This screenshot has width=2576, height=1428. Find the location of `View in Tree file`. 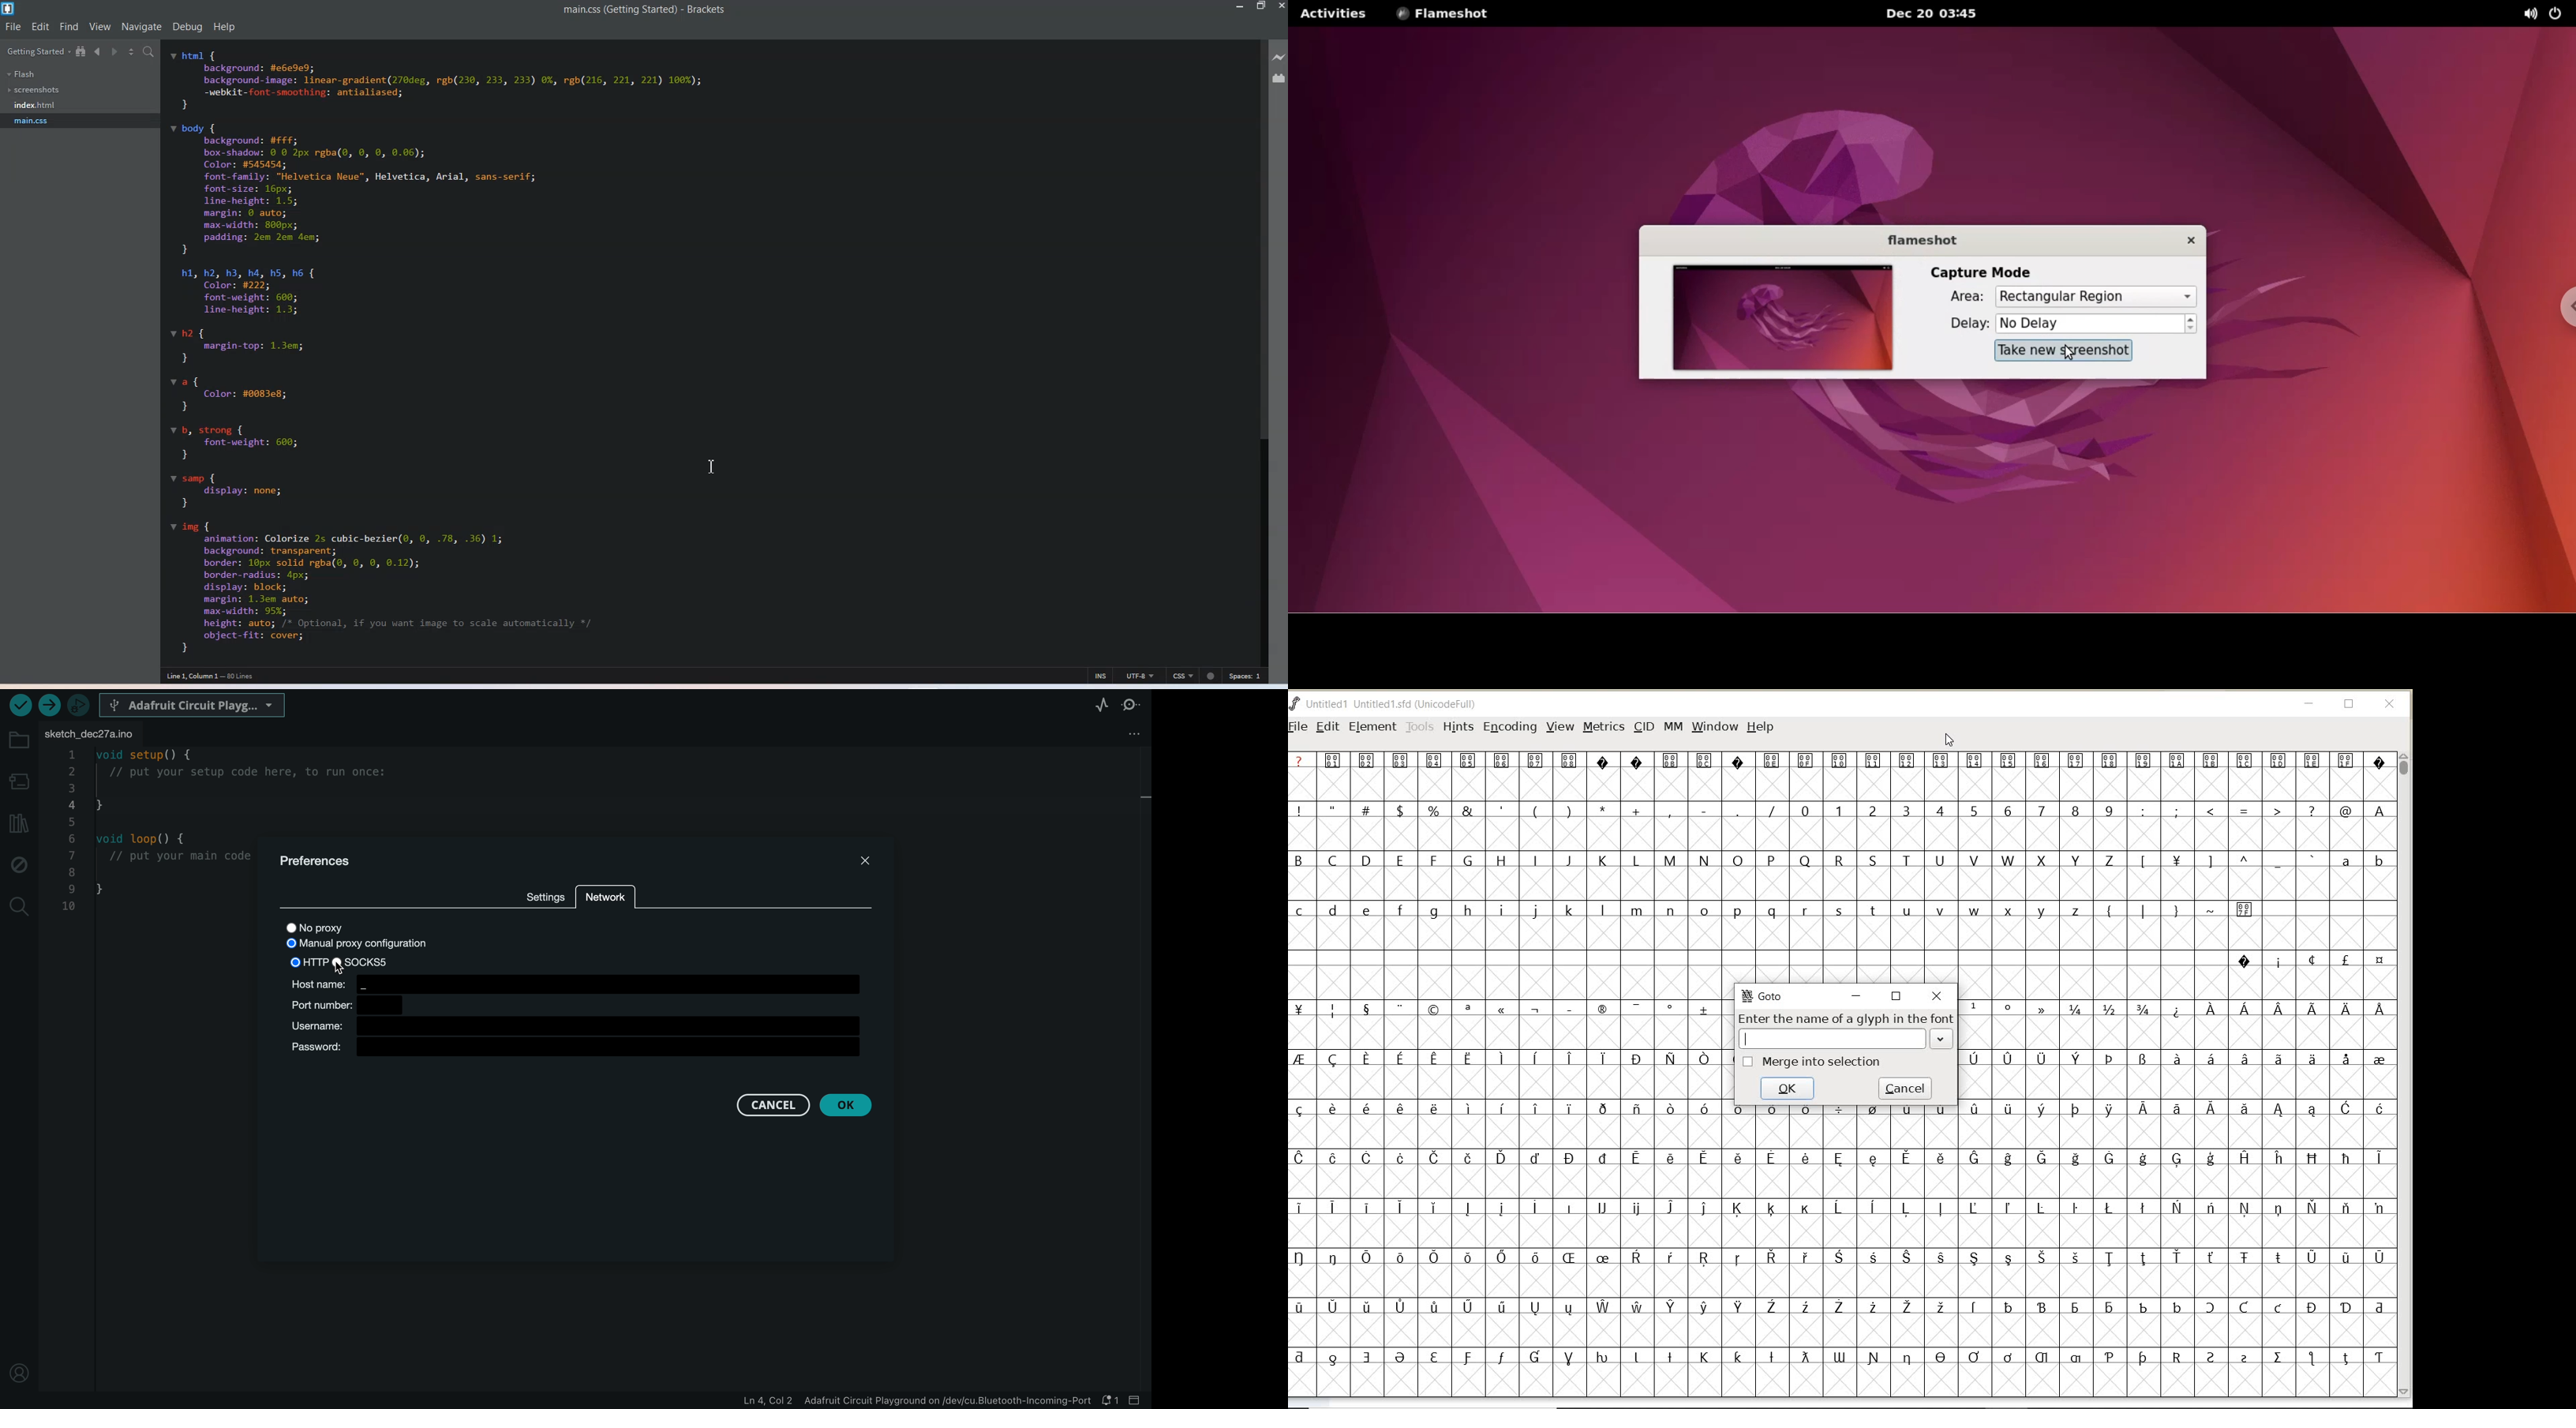

View in Tree file is located at coordinates (82, 52).